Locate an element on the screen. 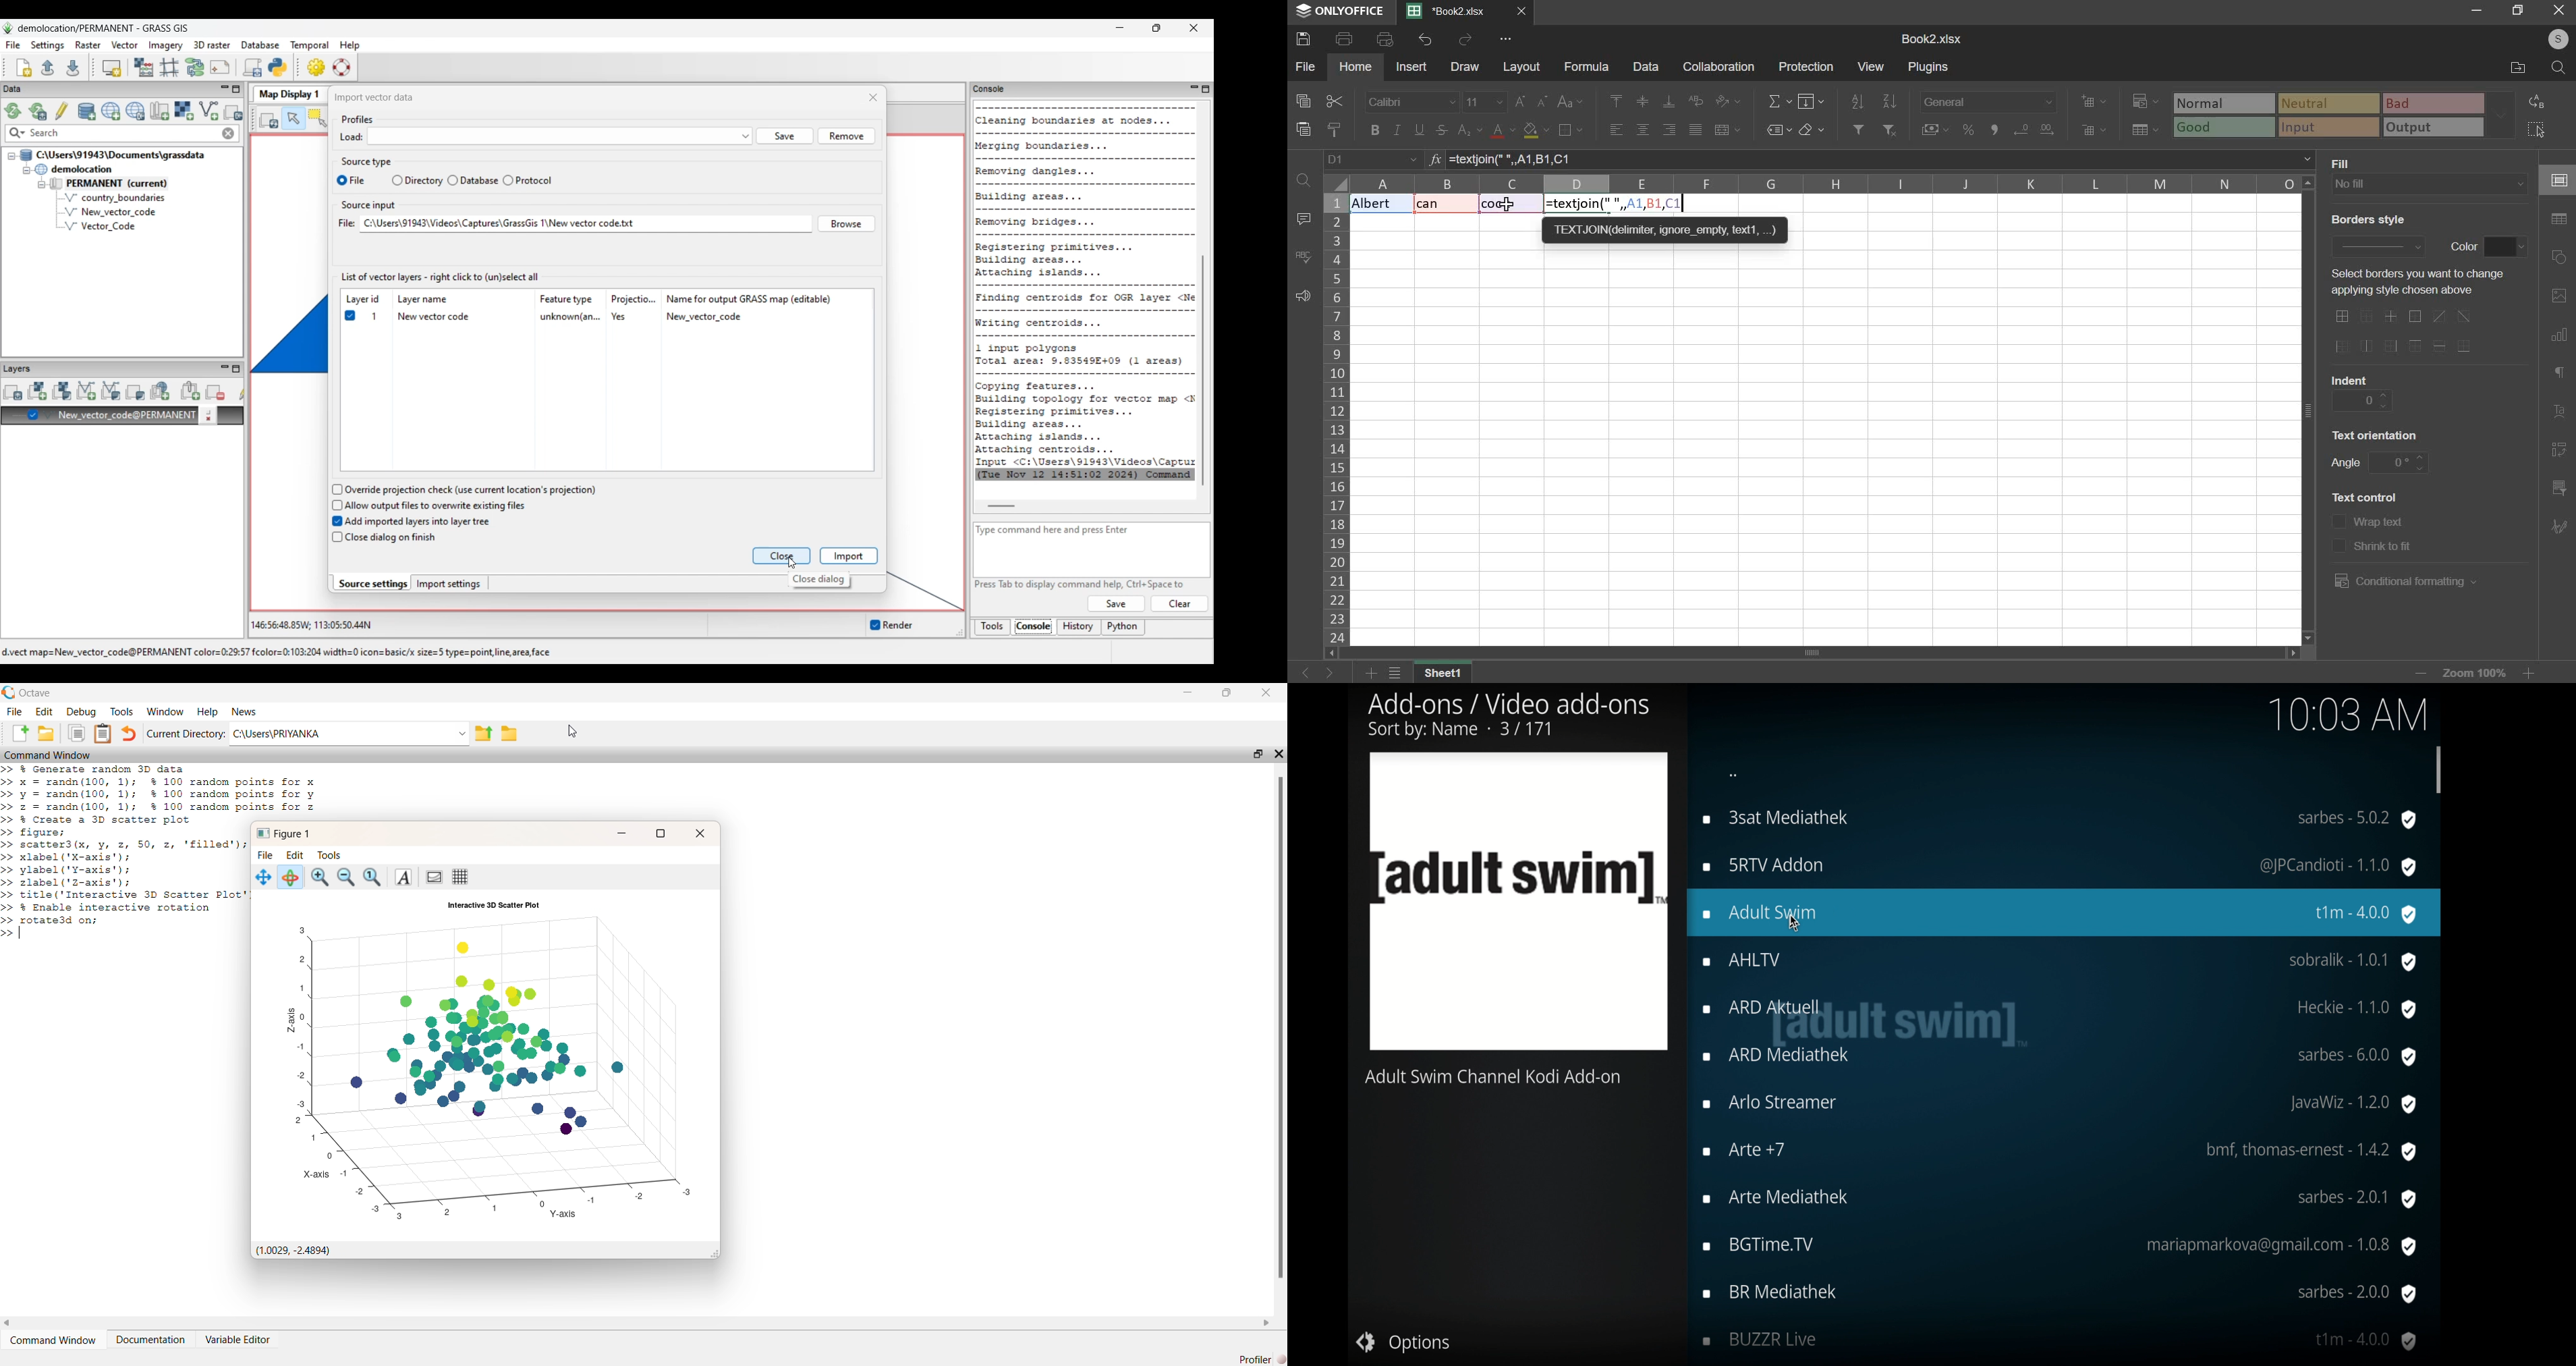  >> | is located at coordinates (15, 934).